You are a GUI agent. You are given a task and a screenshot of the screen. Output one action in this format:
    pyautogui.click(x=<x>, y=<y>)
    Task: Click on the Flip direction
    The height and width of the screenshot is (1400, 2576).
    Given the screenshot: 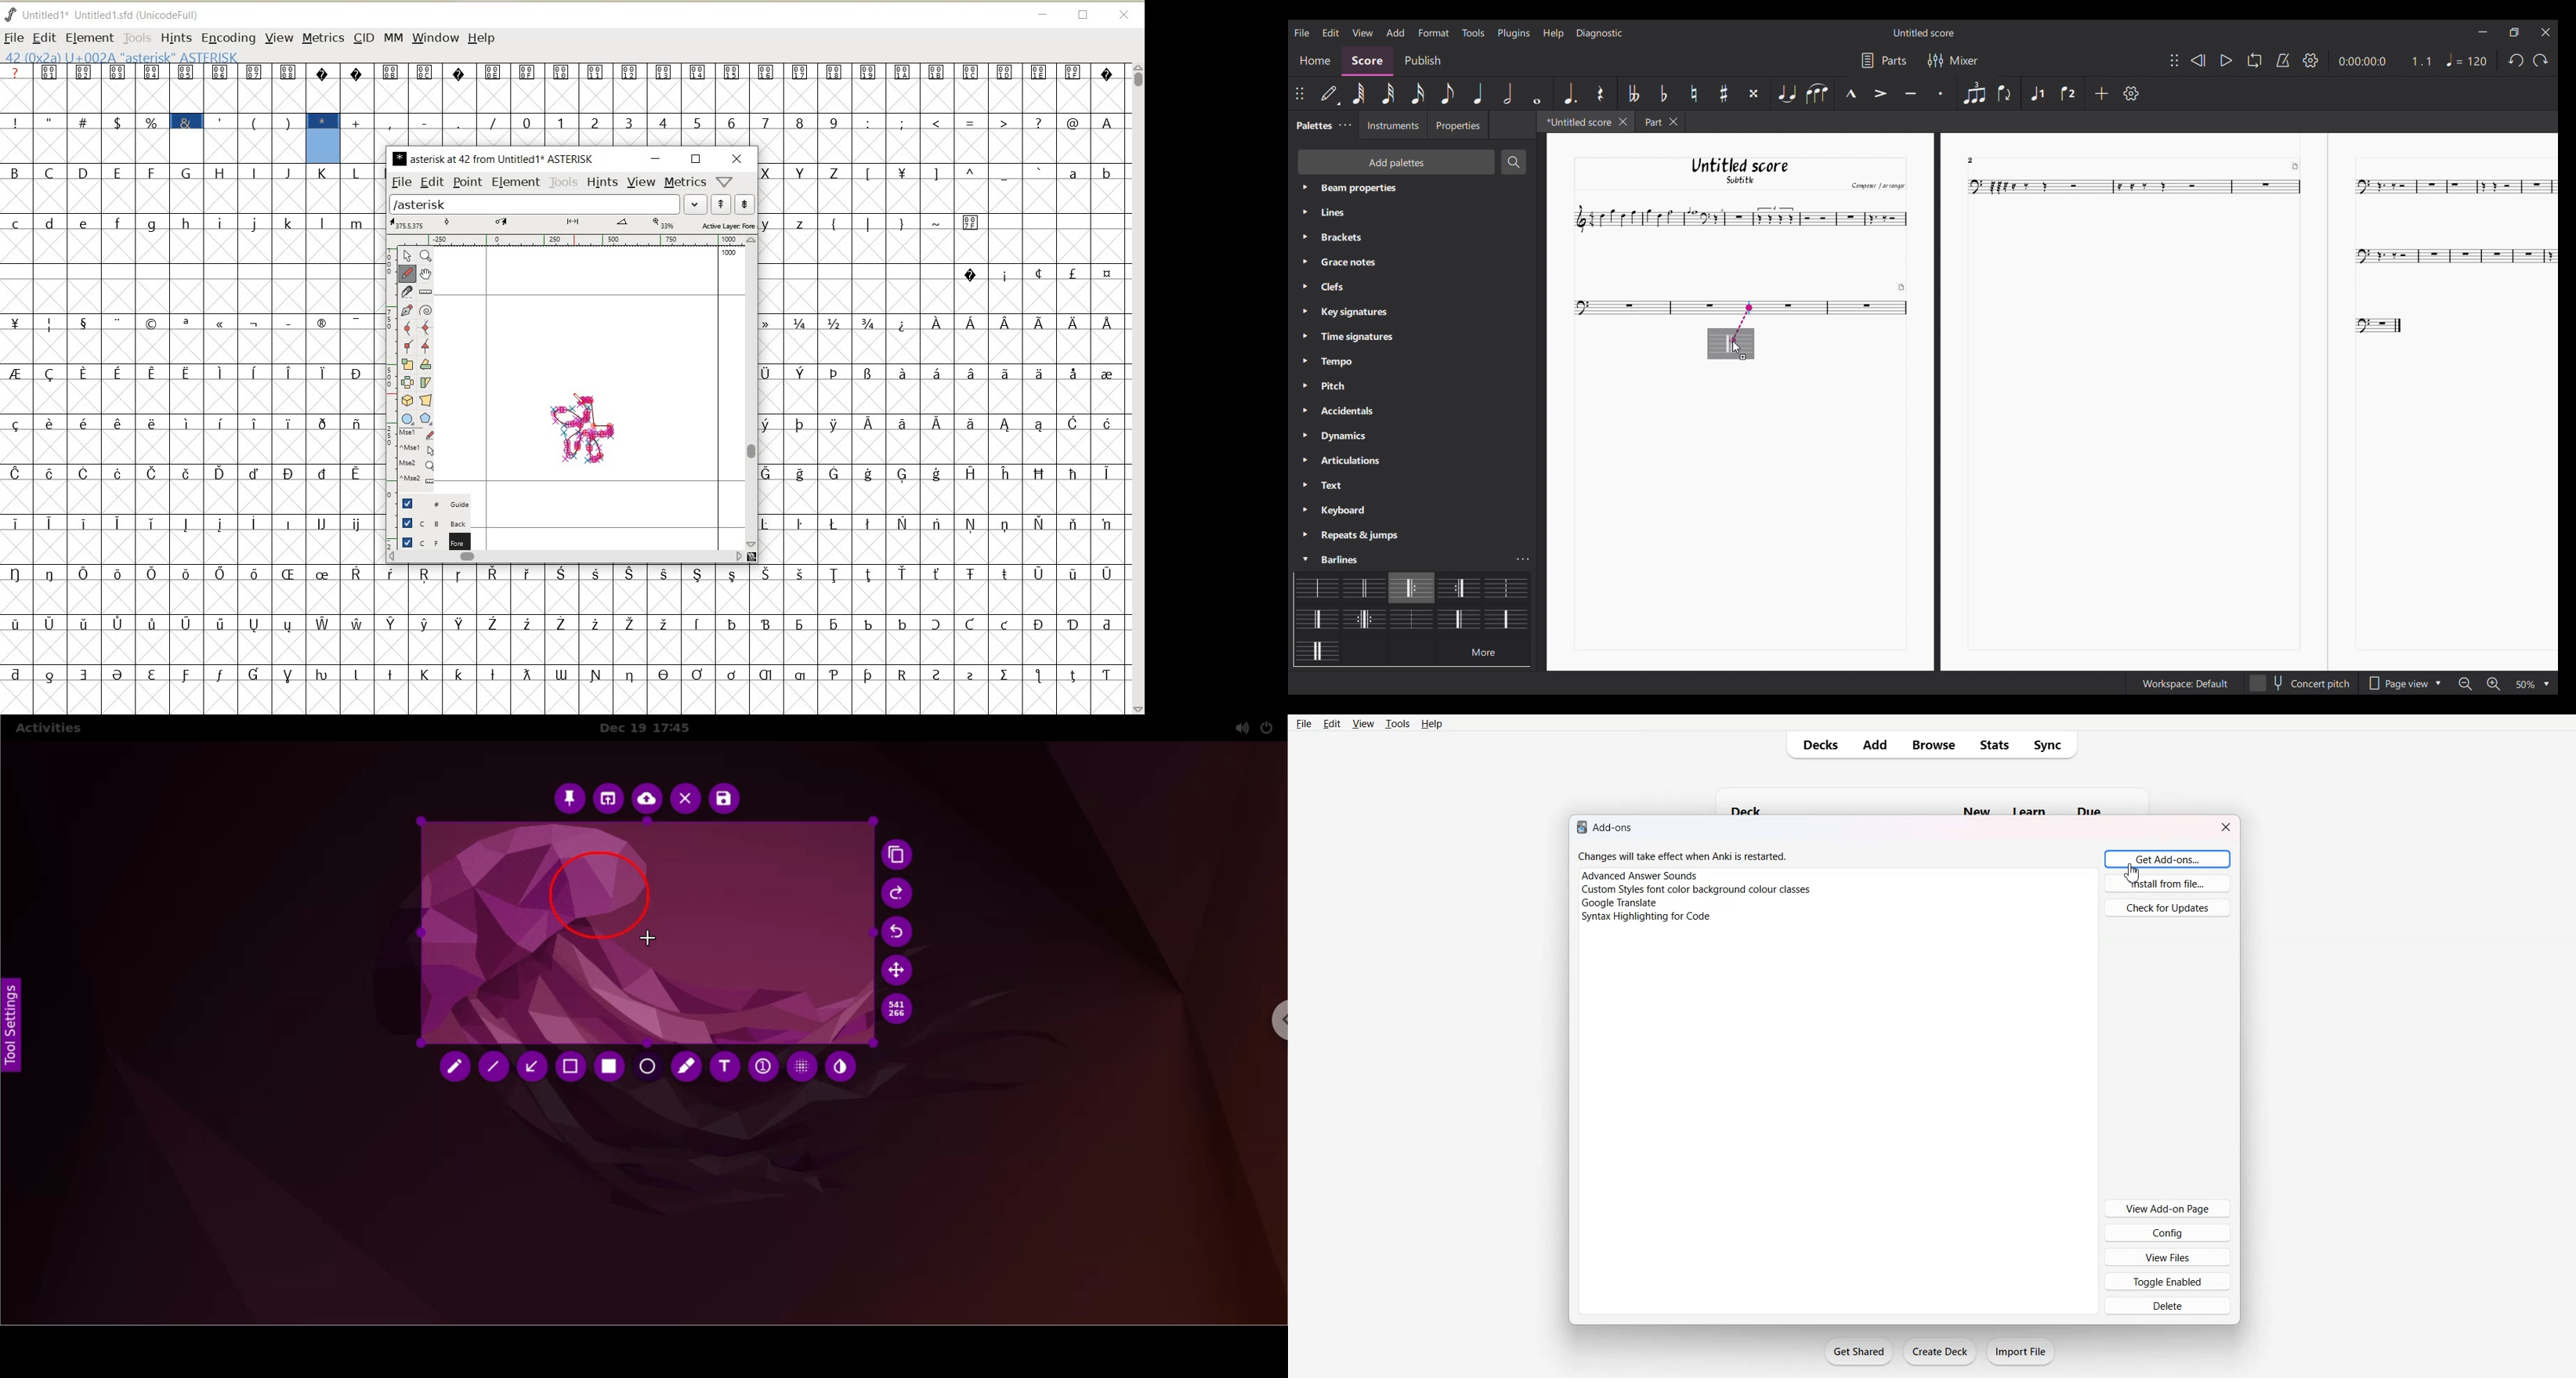 What is the action you would take?
    pyautogui.click(x=2005, y=92)
    